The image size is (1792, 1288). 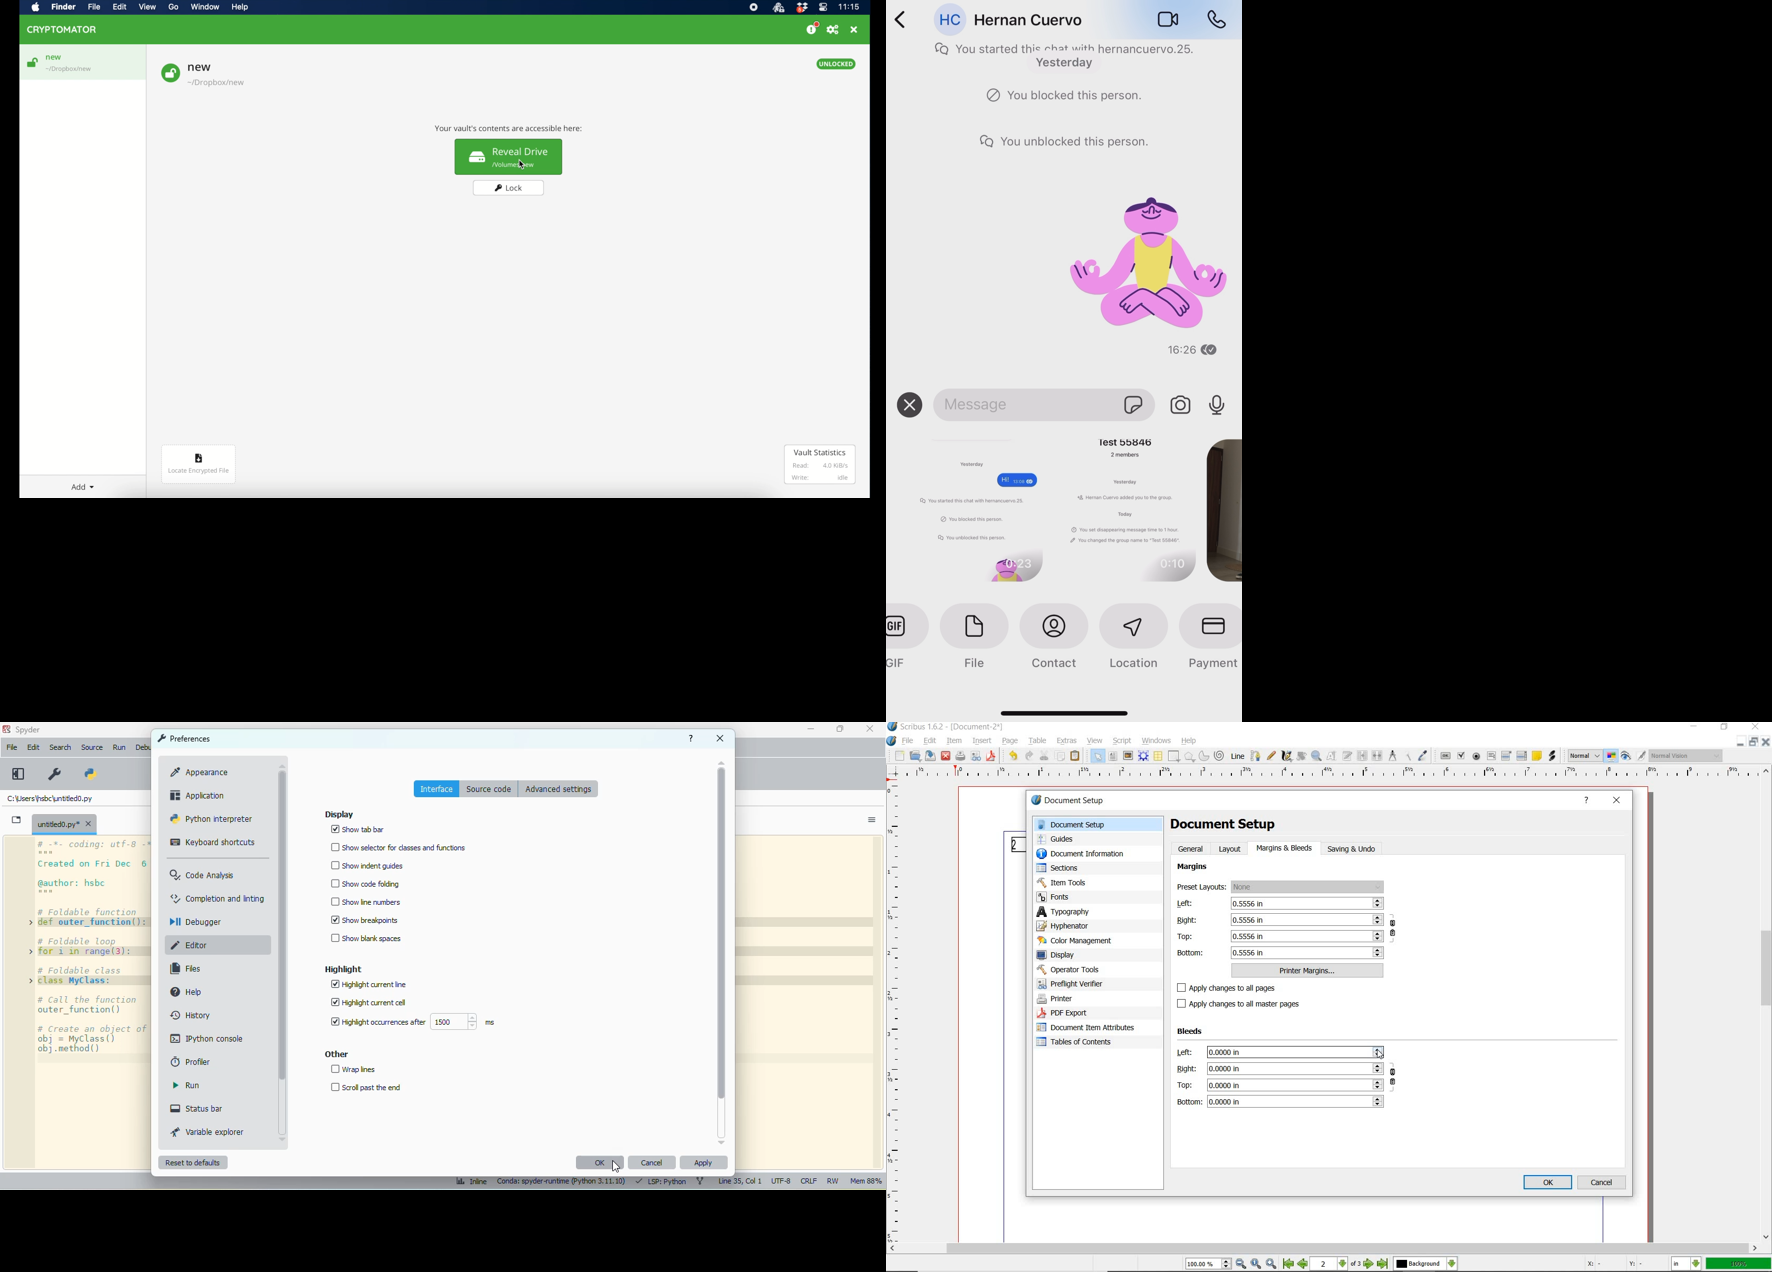 What do you see at coordinates (195, 922) in the screenshot?
I see `debugger` at bounding box center [195, 922].